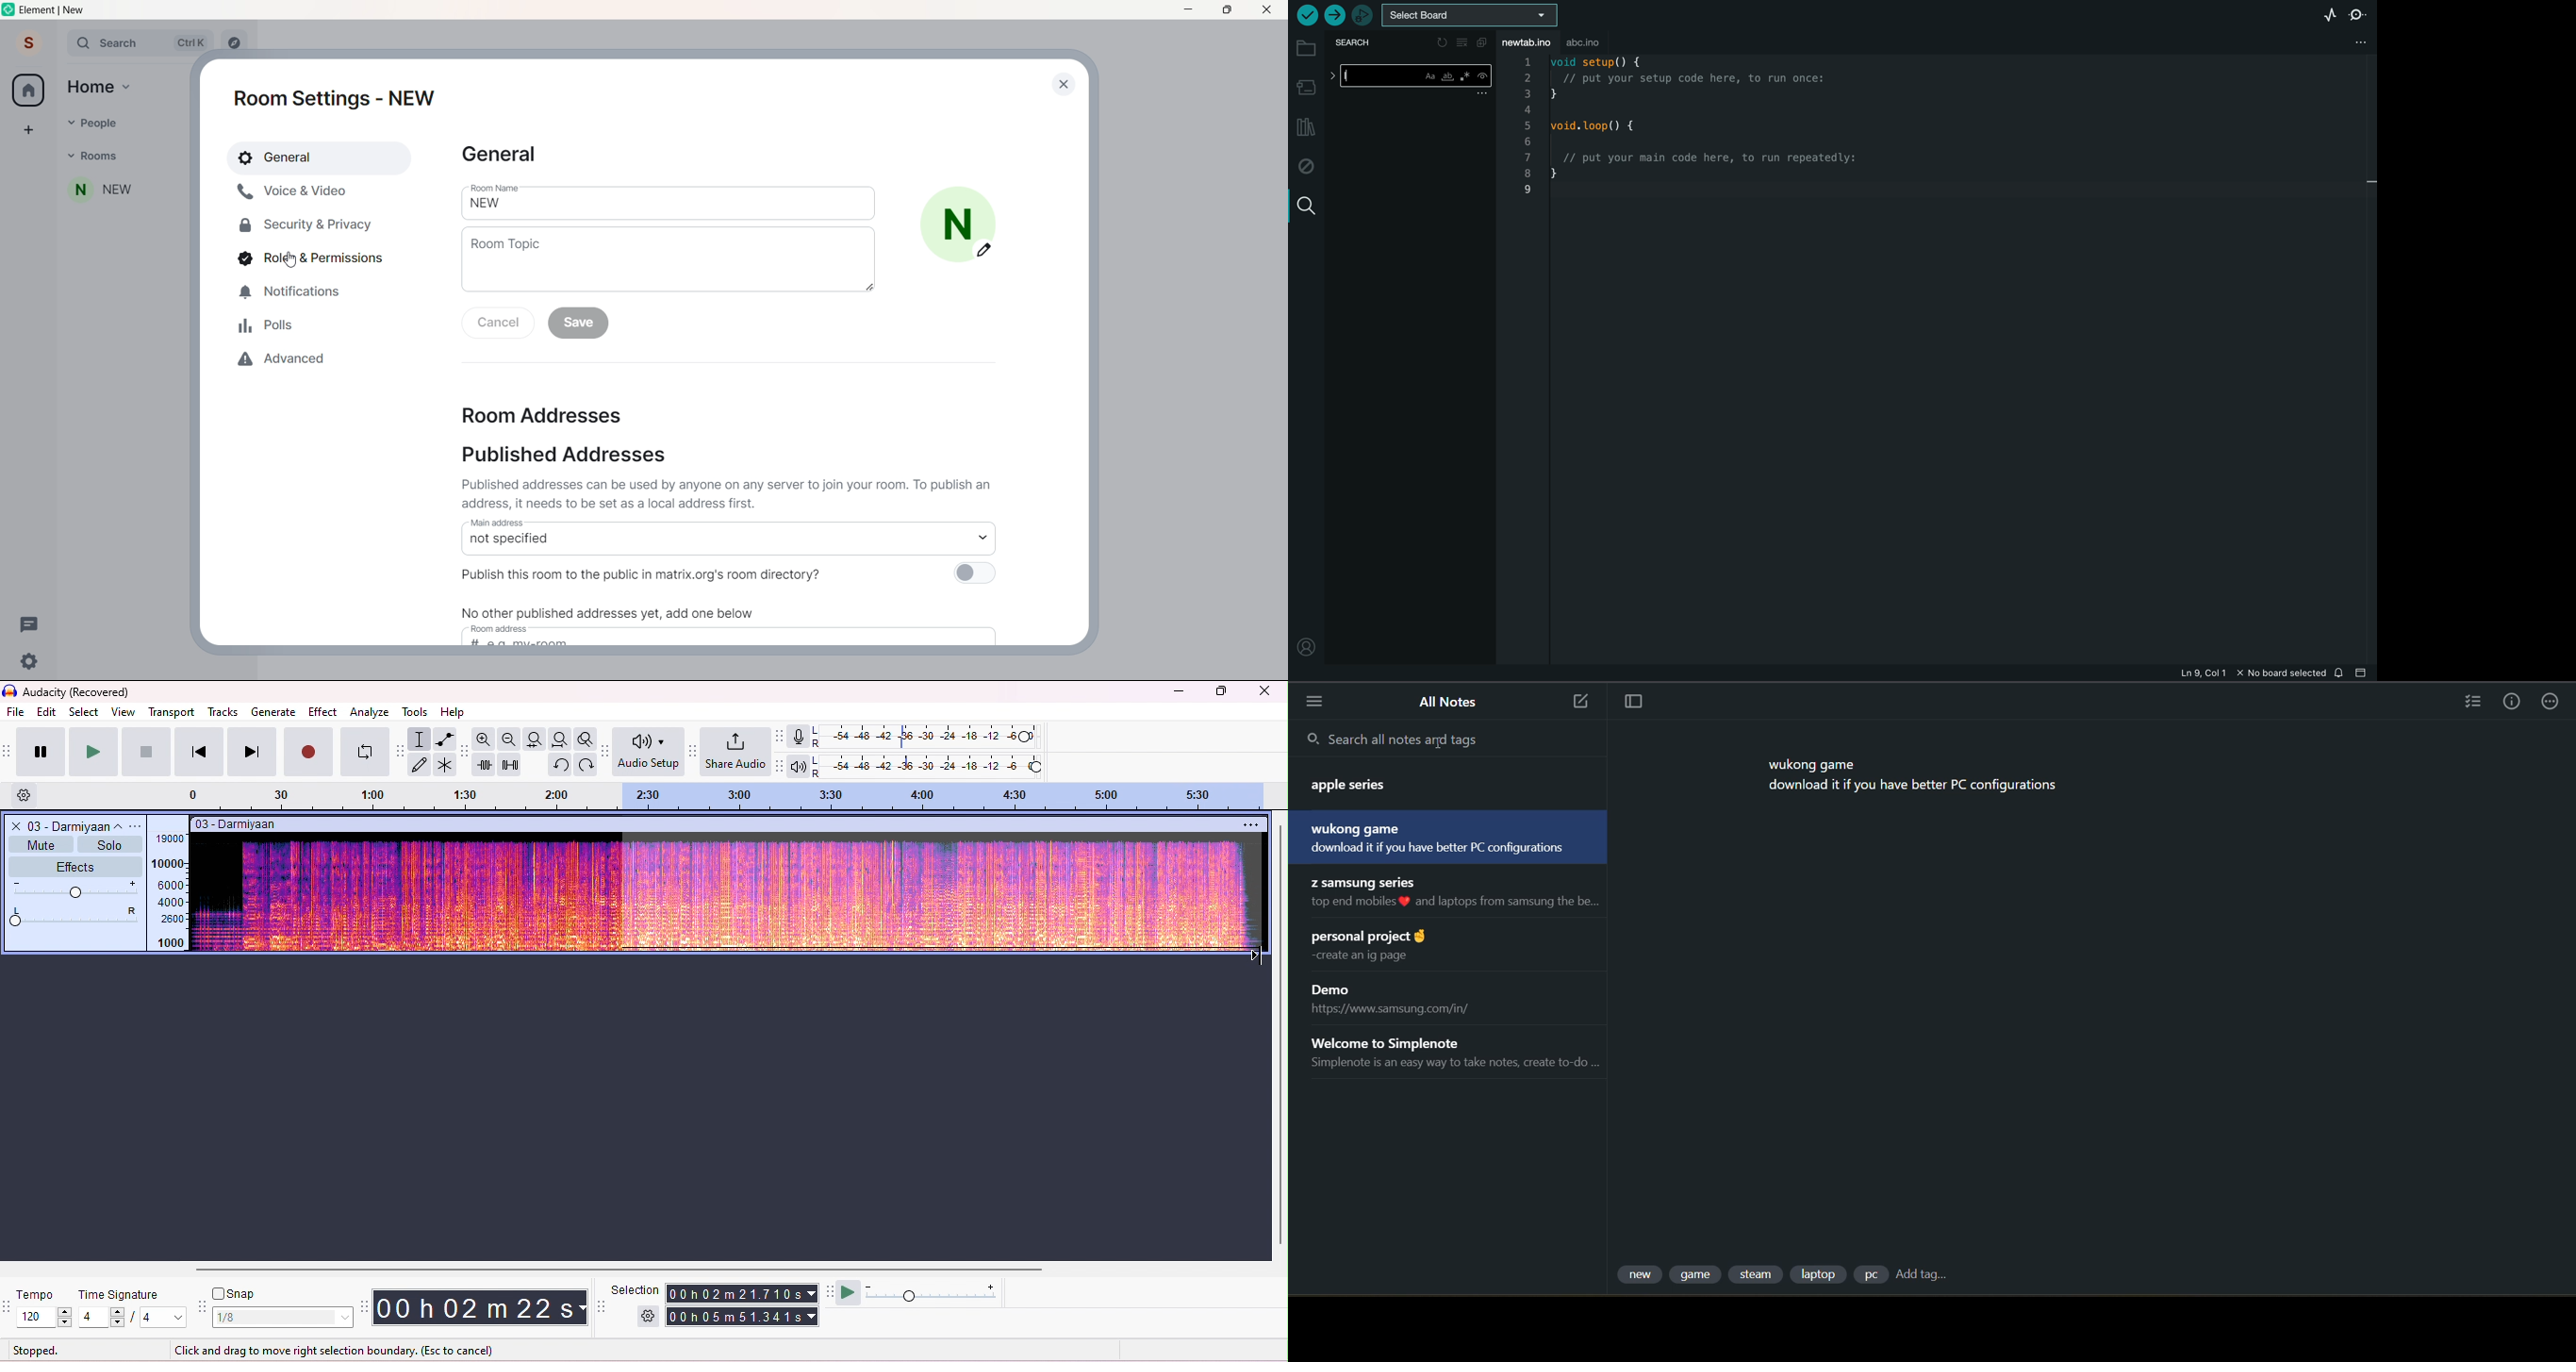  What do you see at coordinates (1580, 700) in the screenshot?
I see `new note` at bounding box center [1580, 700].